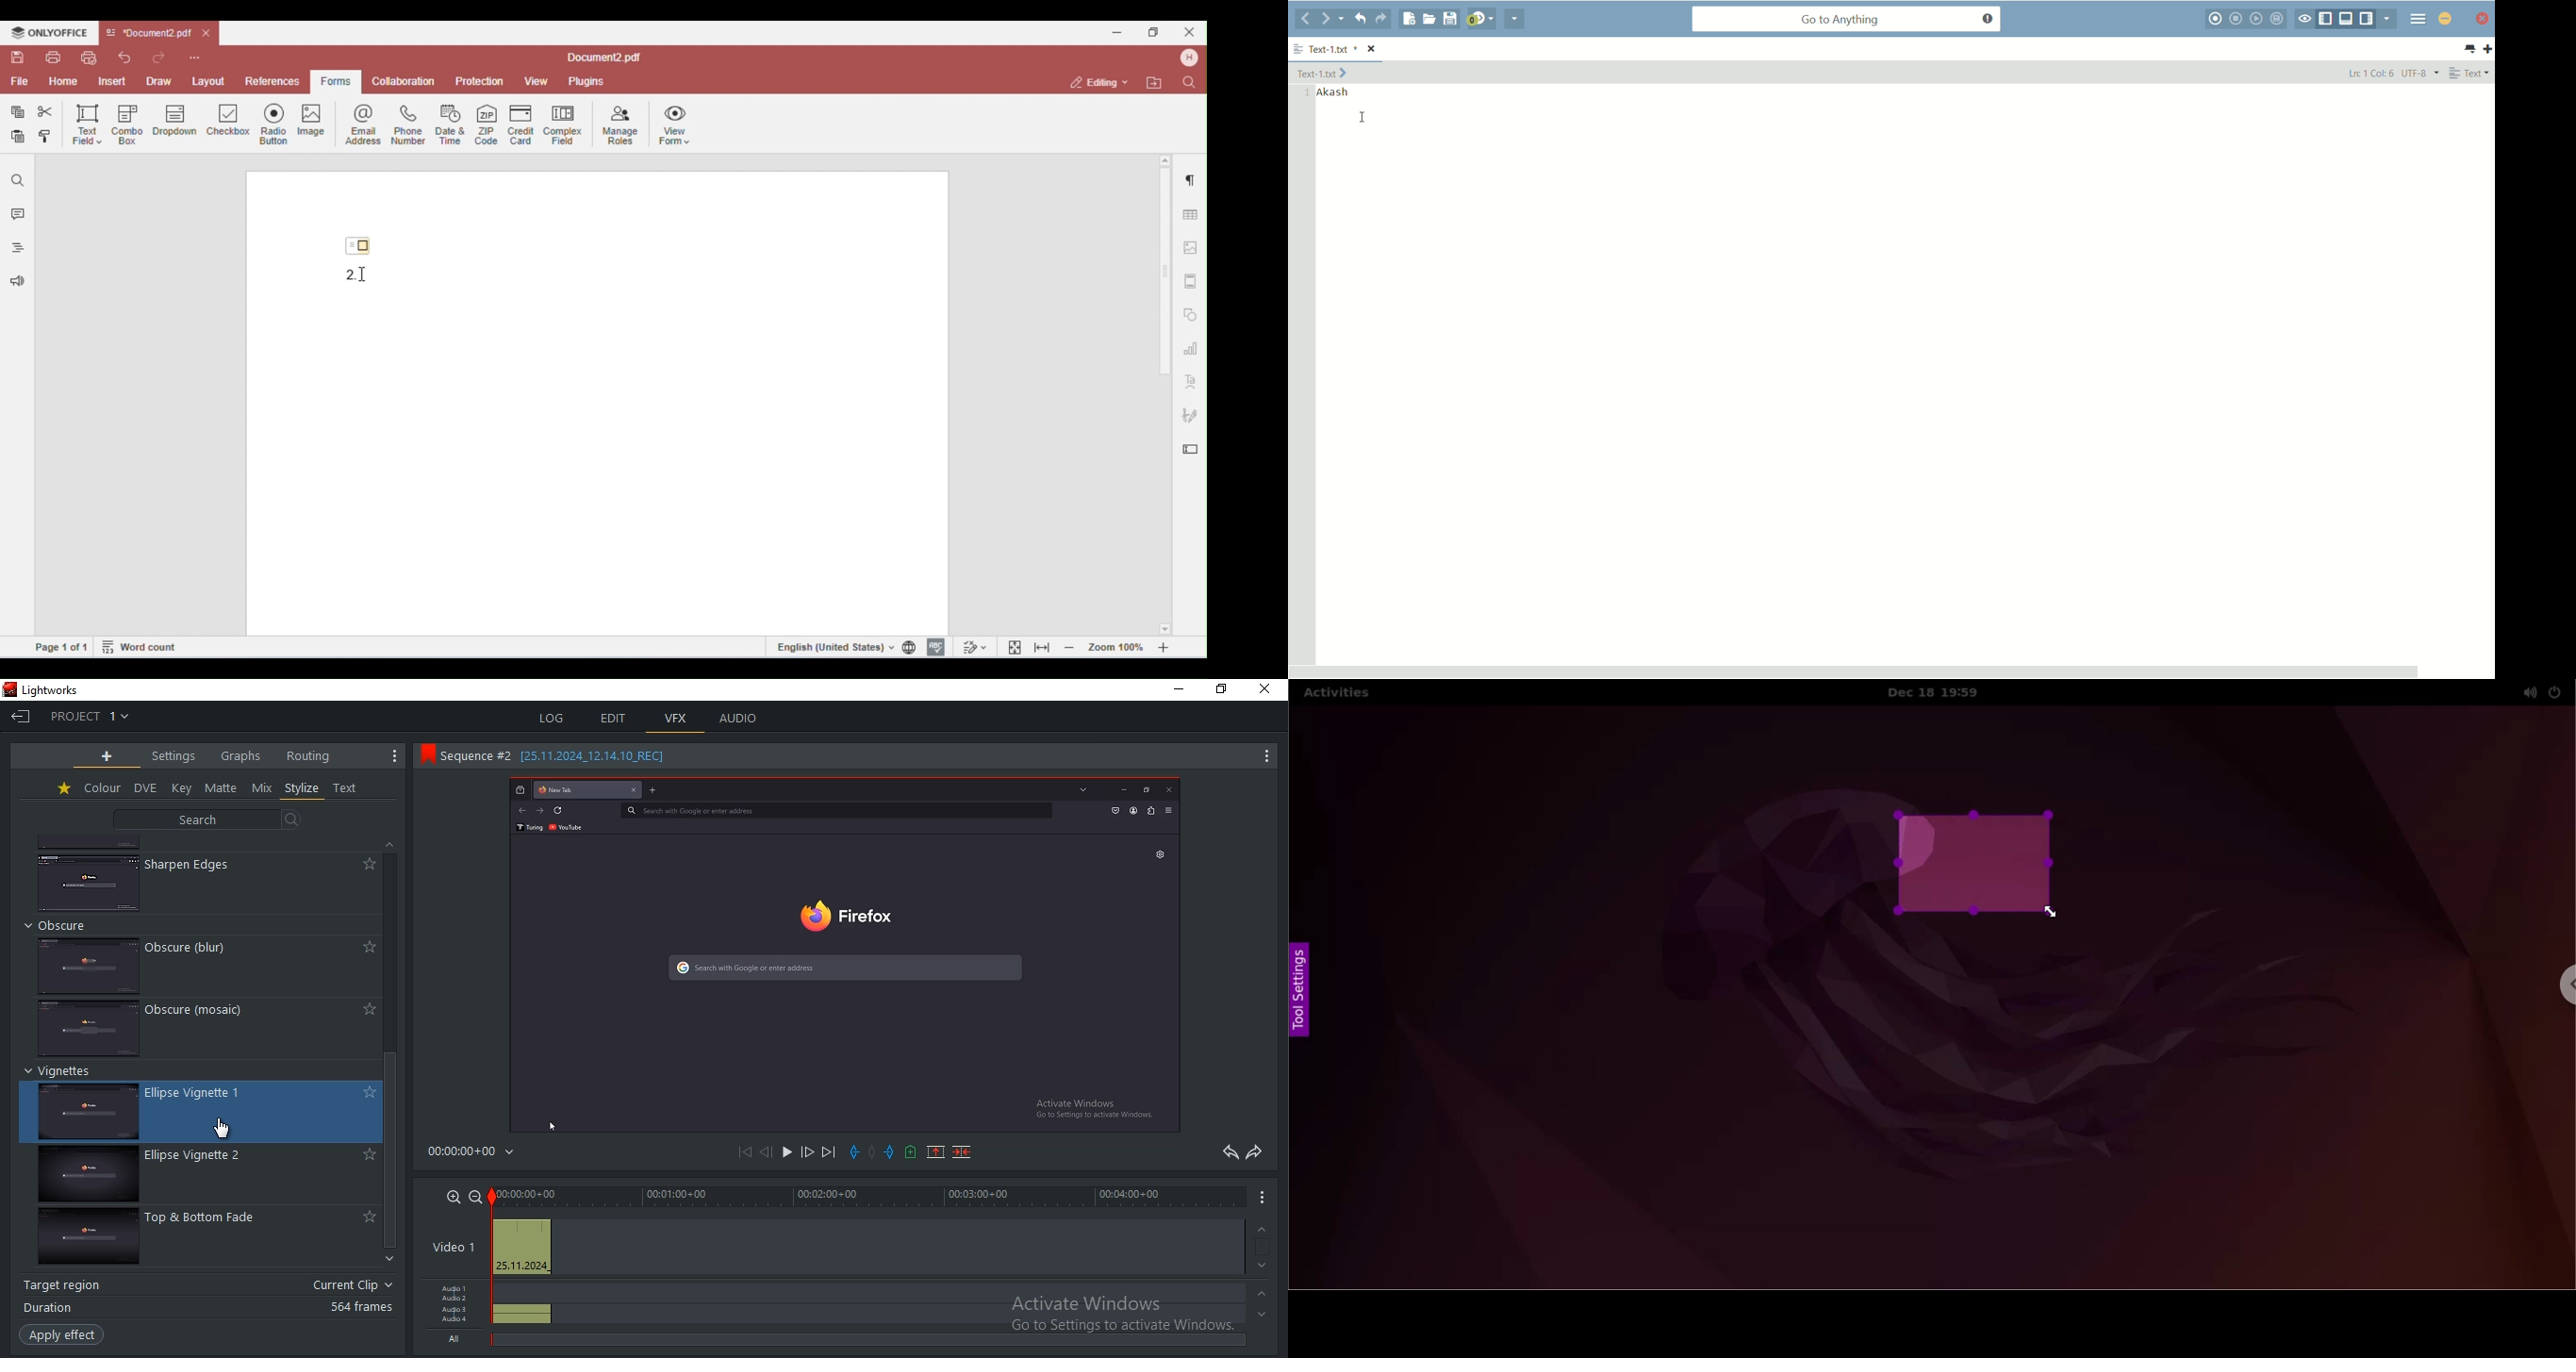  I want to click on duration 564 frames, so click(206, 1309).